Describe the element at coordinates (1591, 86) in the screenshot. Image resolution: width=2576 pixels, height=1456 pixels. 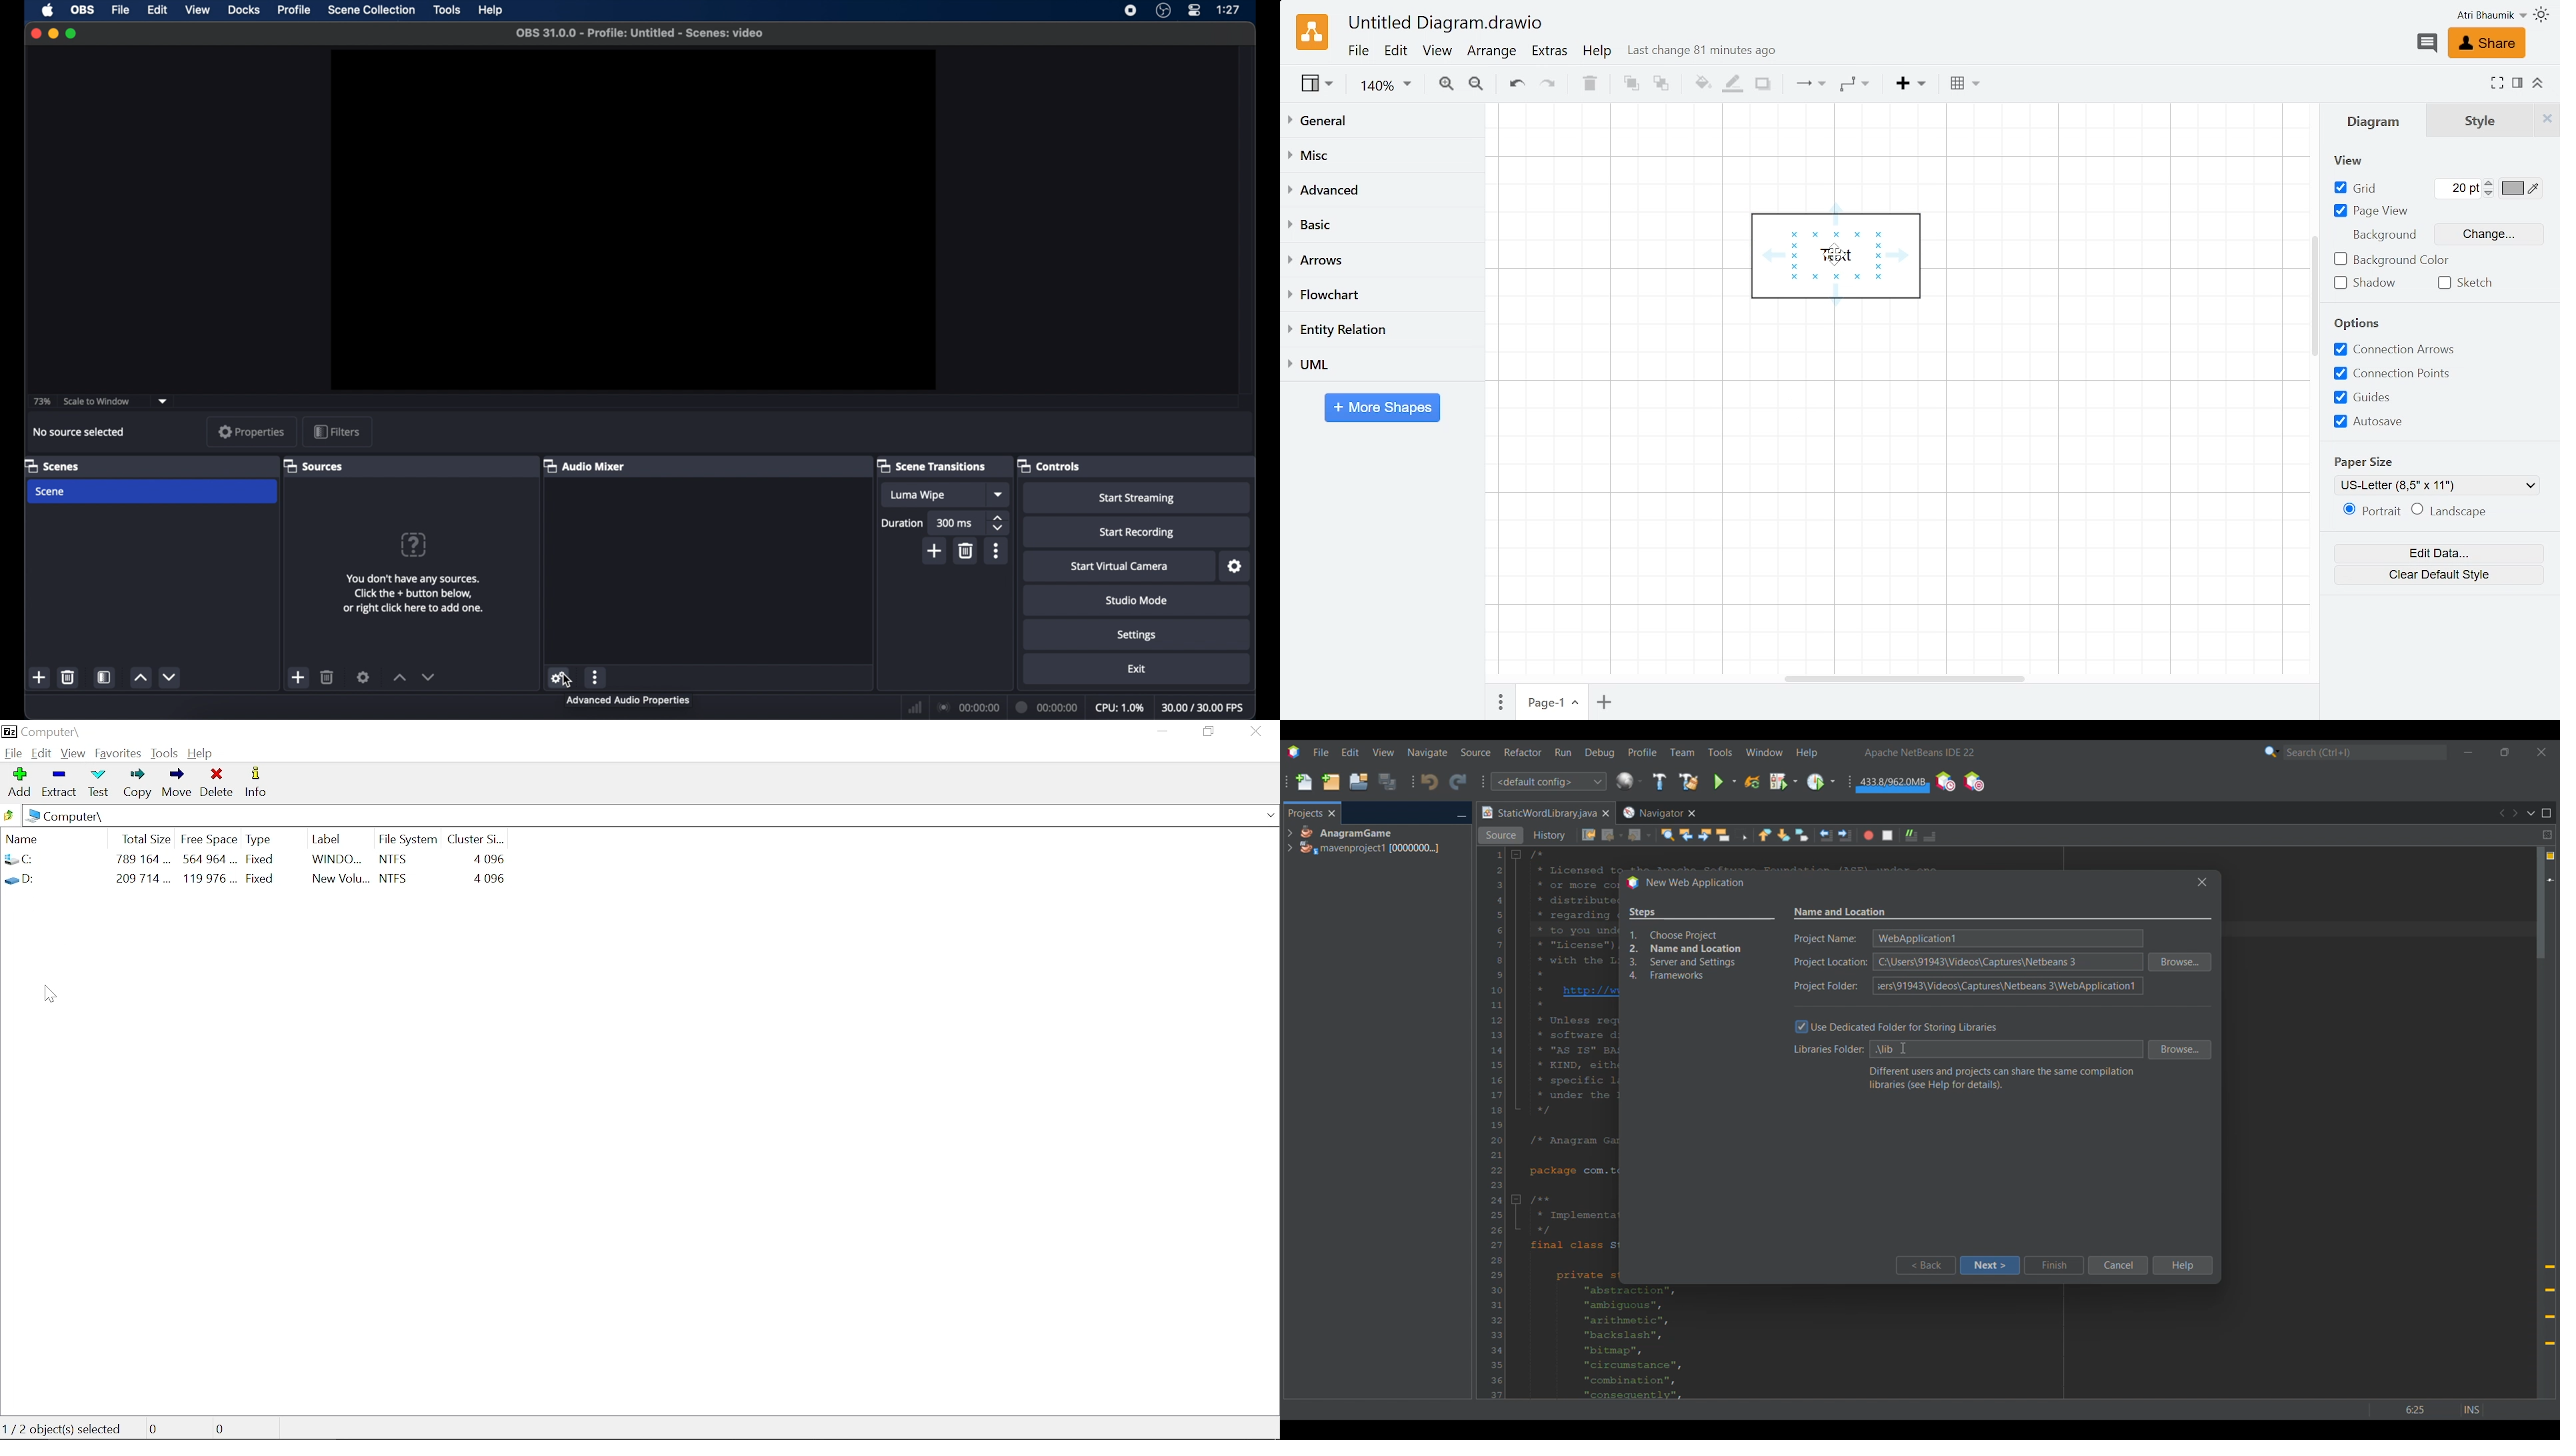
I see `Delete` at that location.